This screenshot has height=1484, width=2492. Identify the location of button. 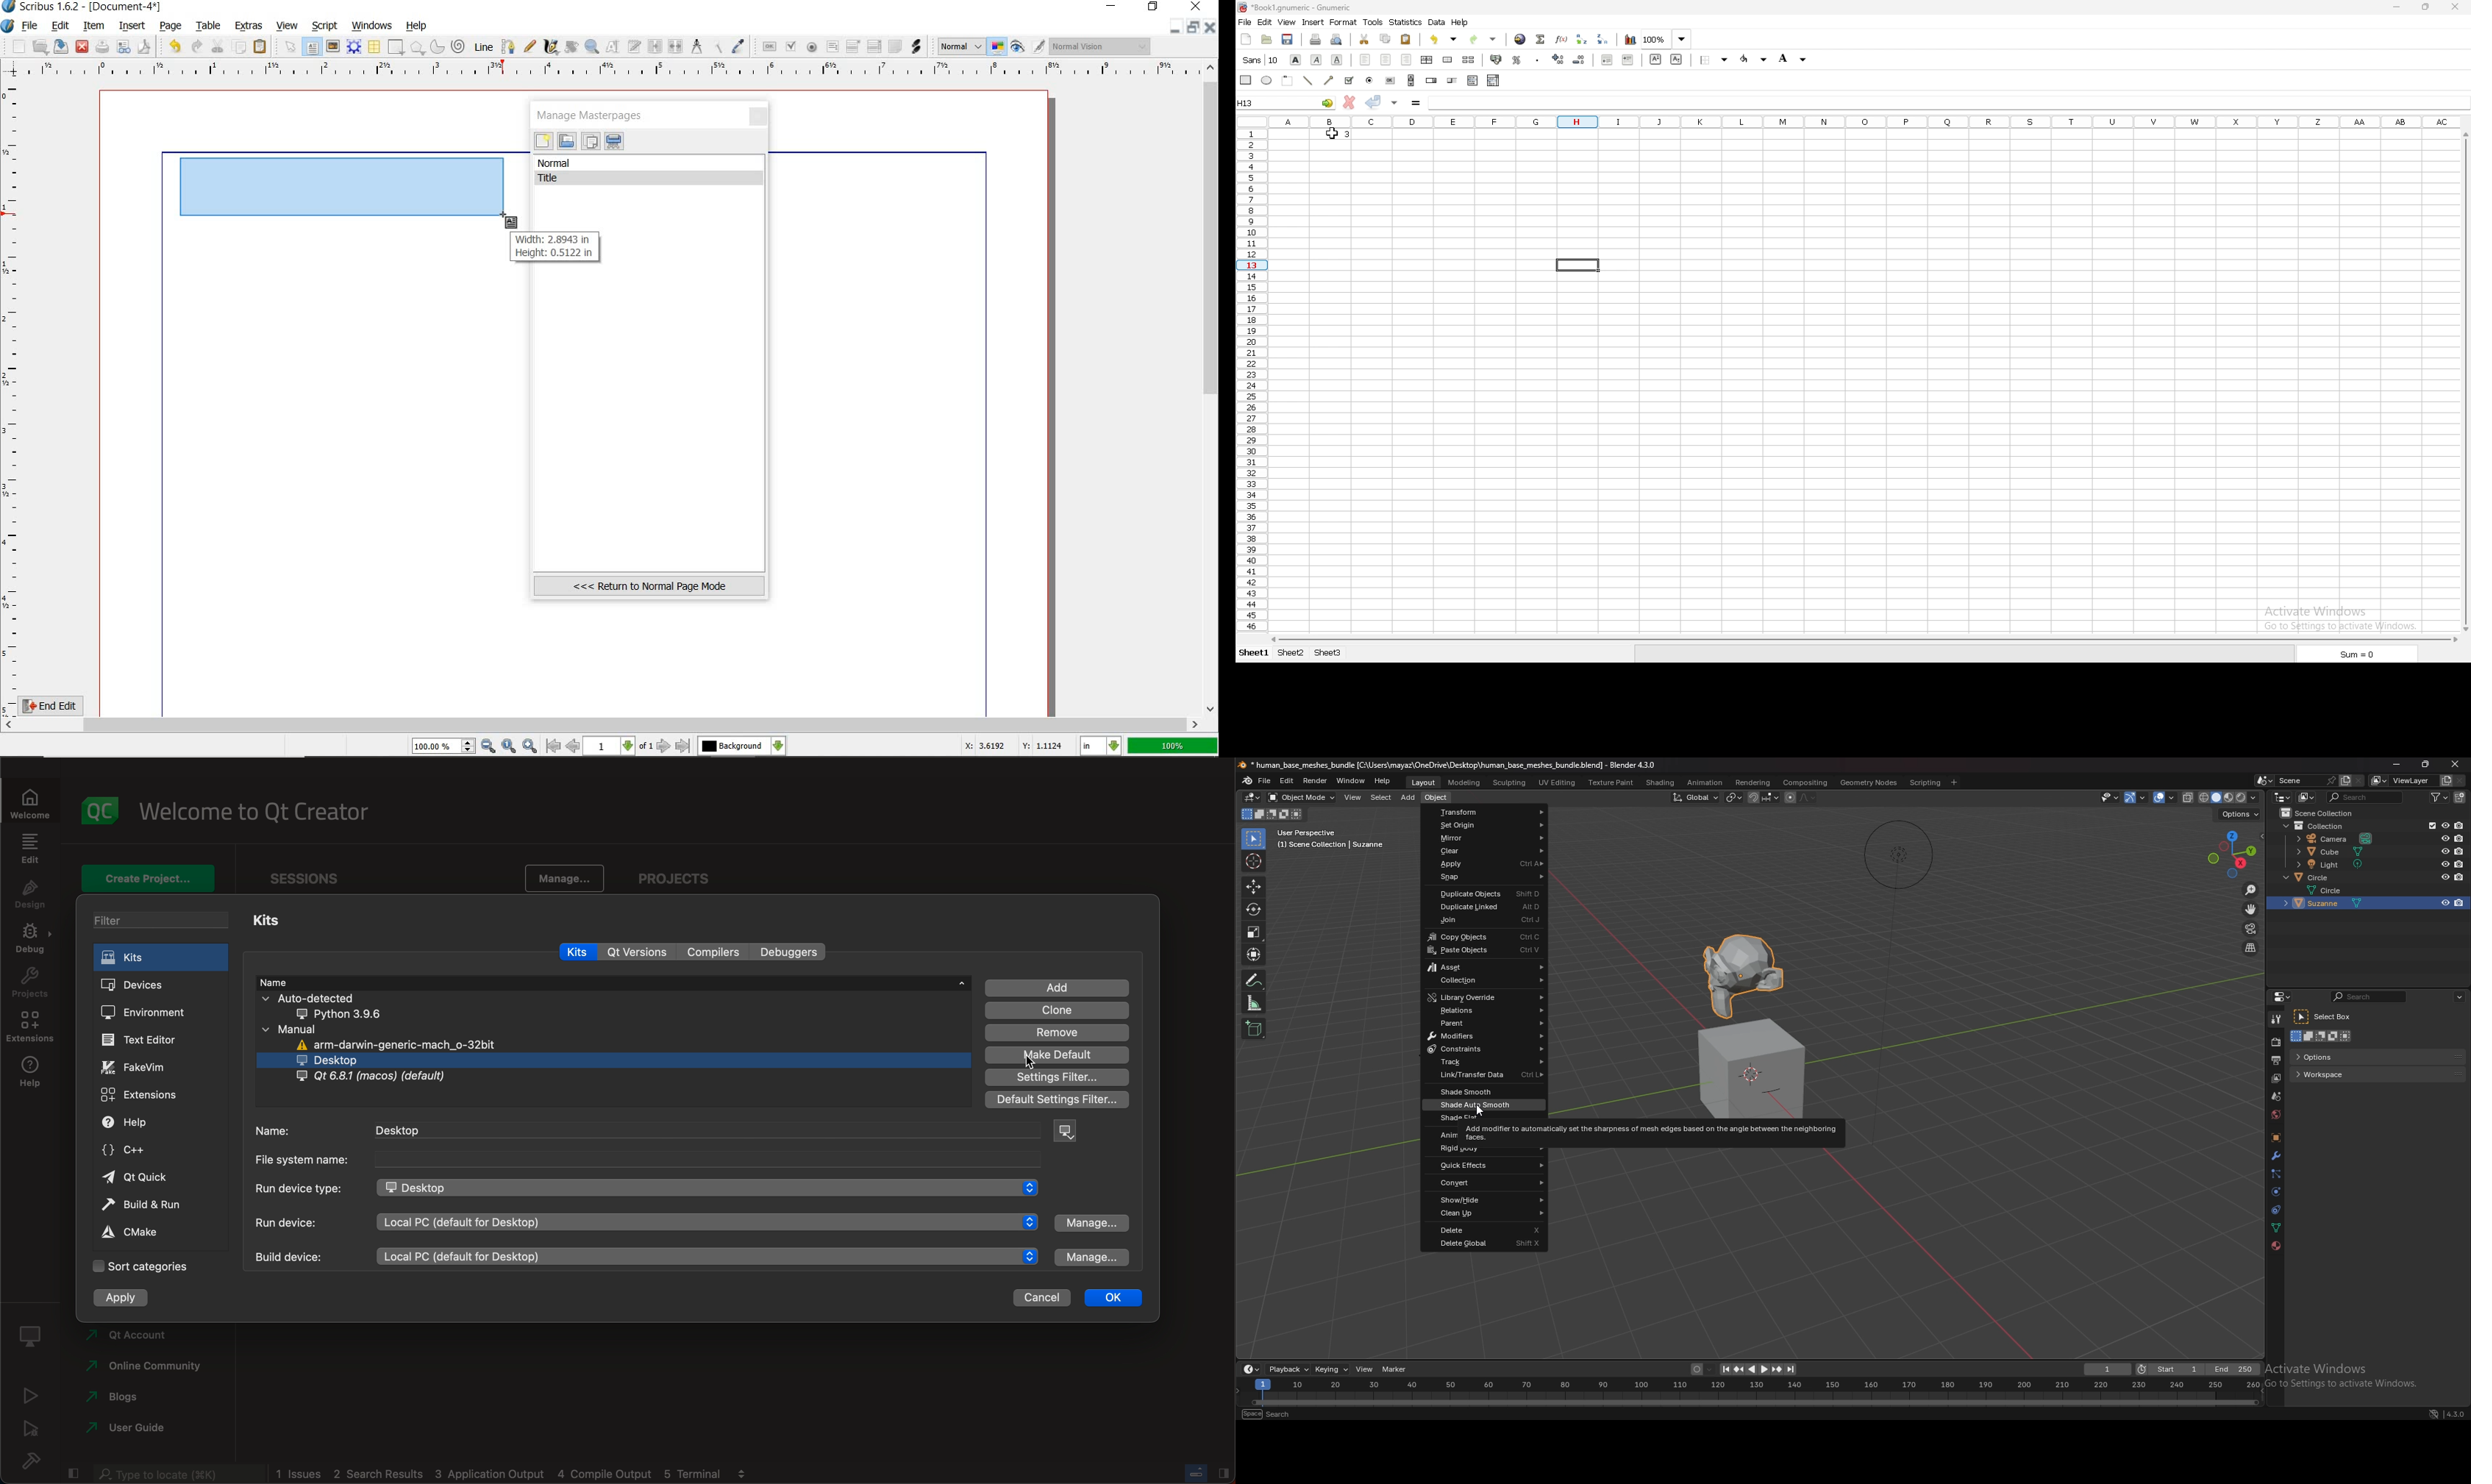
(1390, 80).